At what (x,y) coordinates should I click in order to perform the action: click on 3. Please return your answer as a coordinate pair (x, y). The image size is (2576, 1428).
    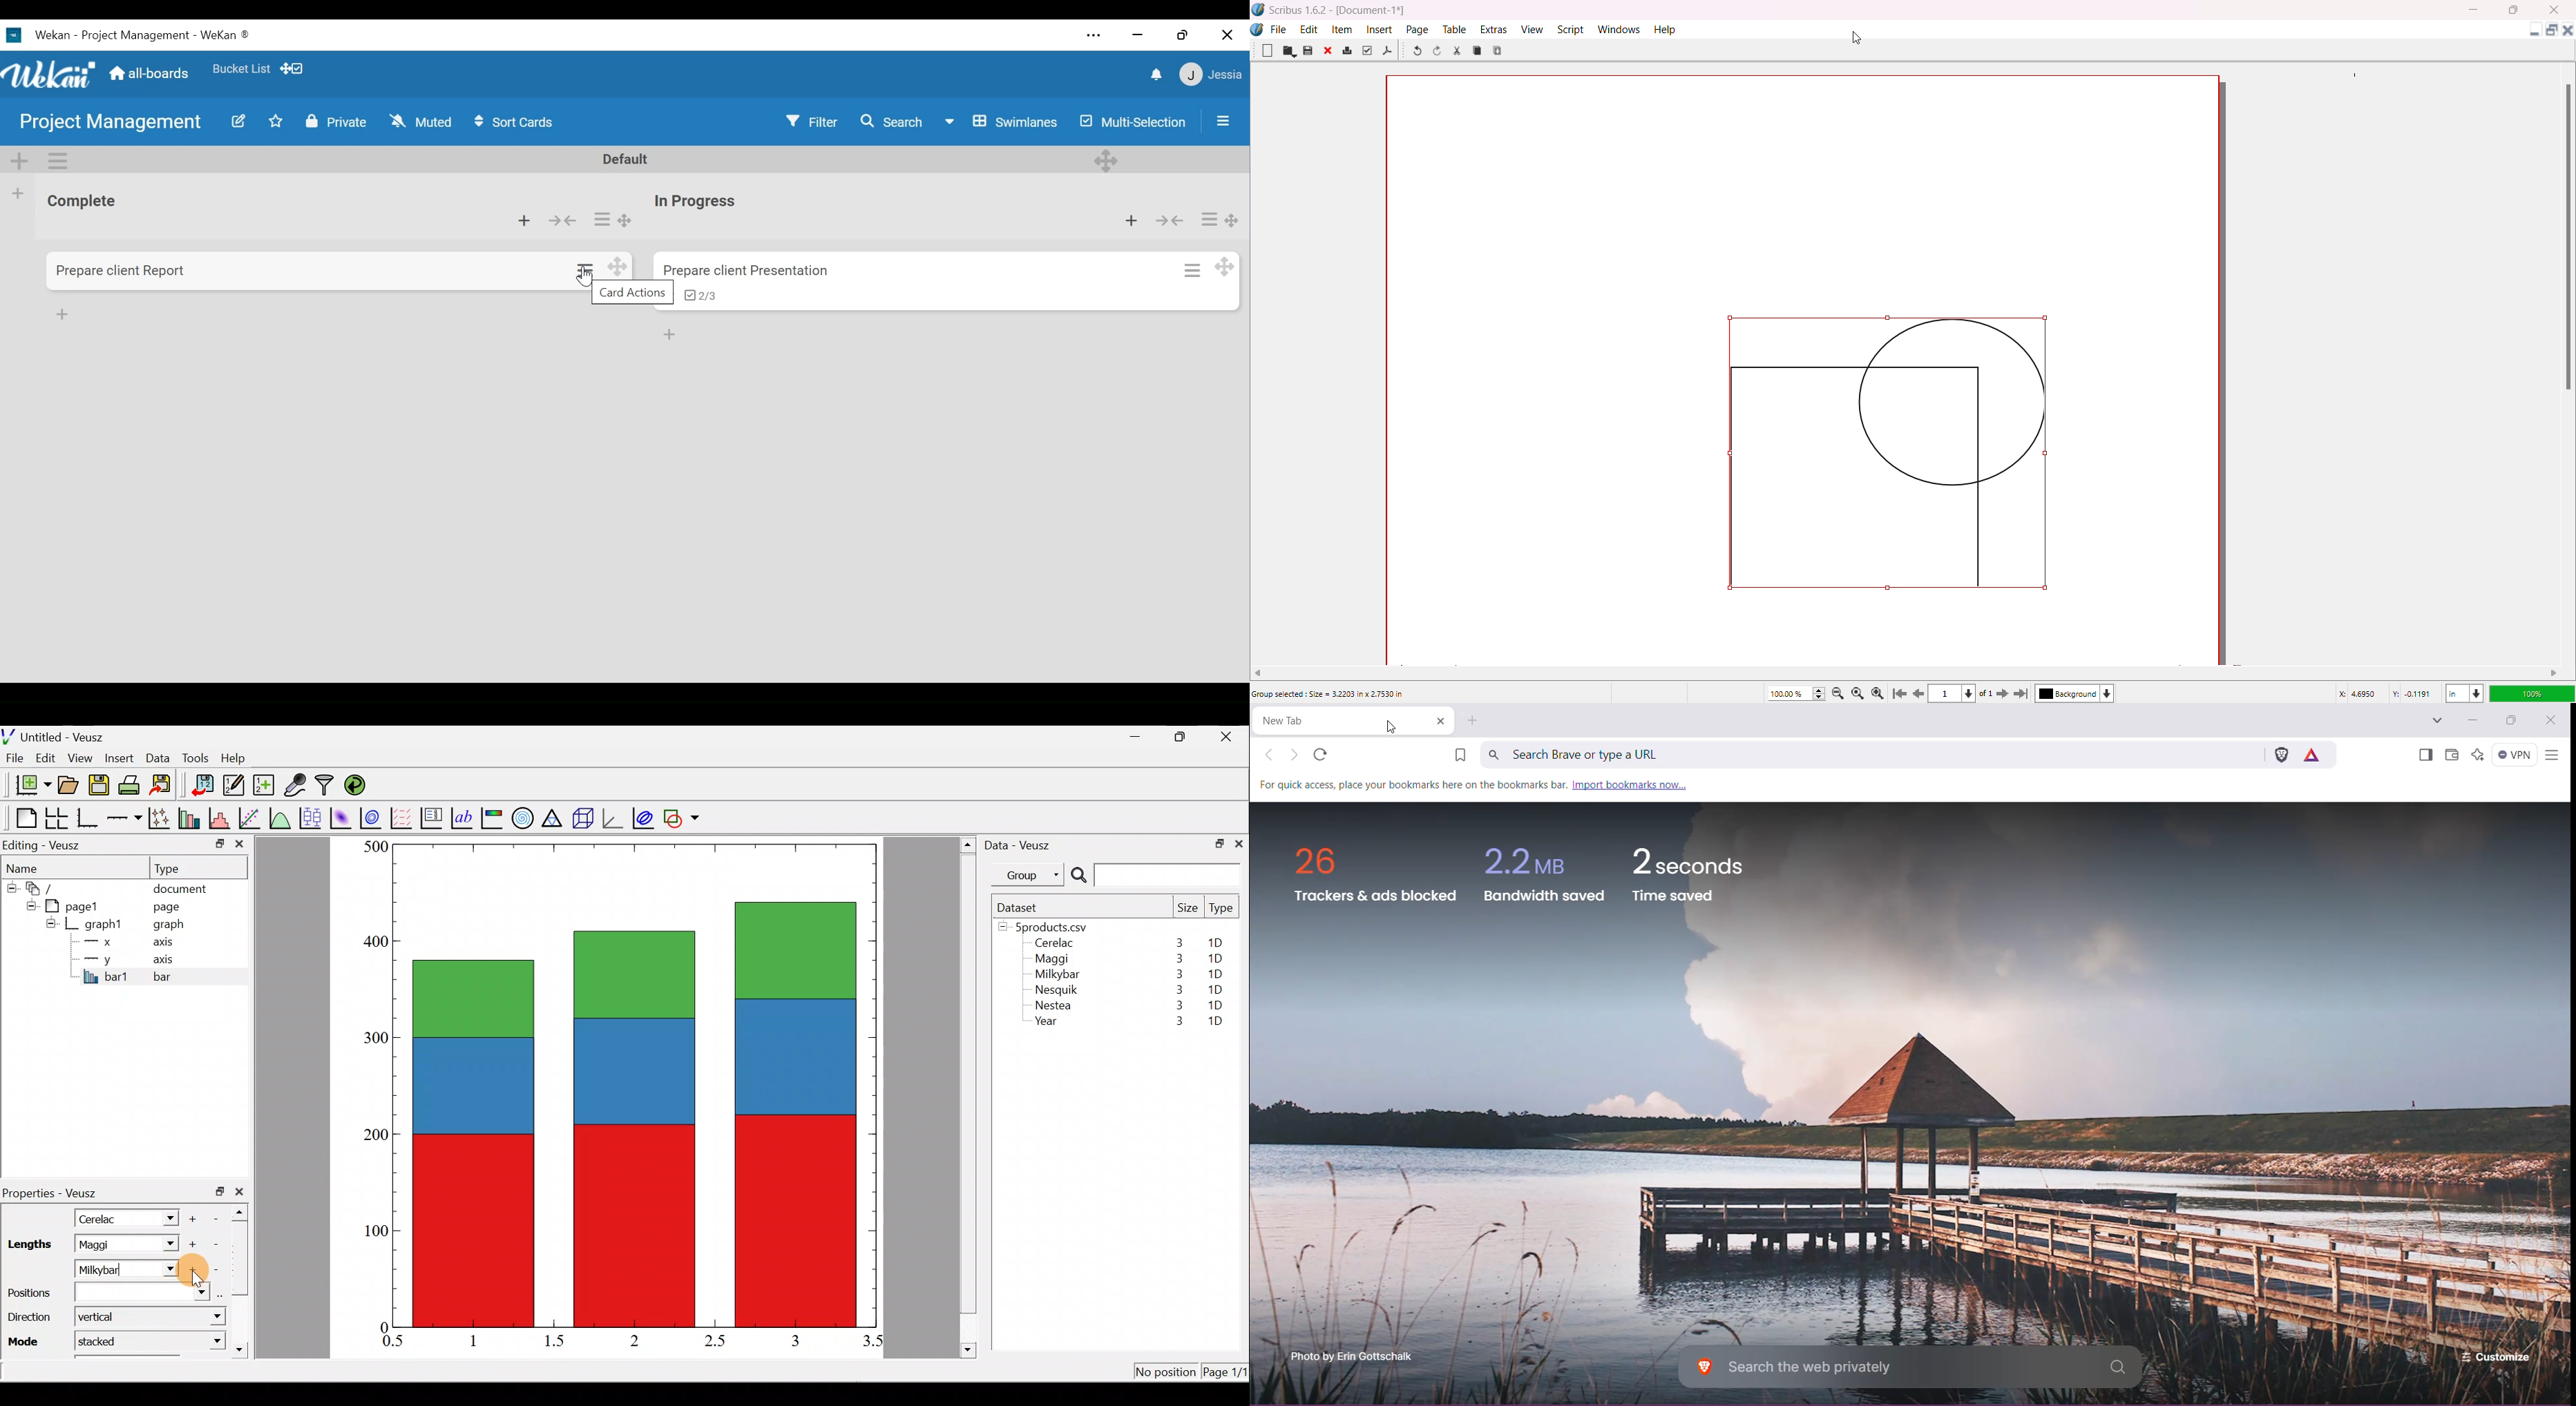
    Looking at the image, I should click on (1177, 974).